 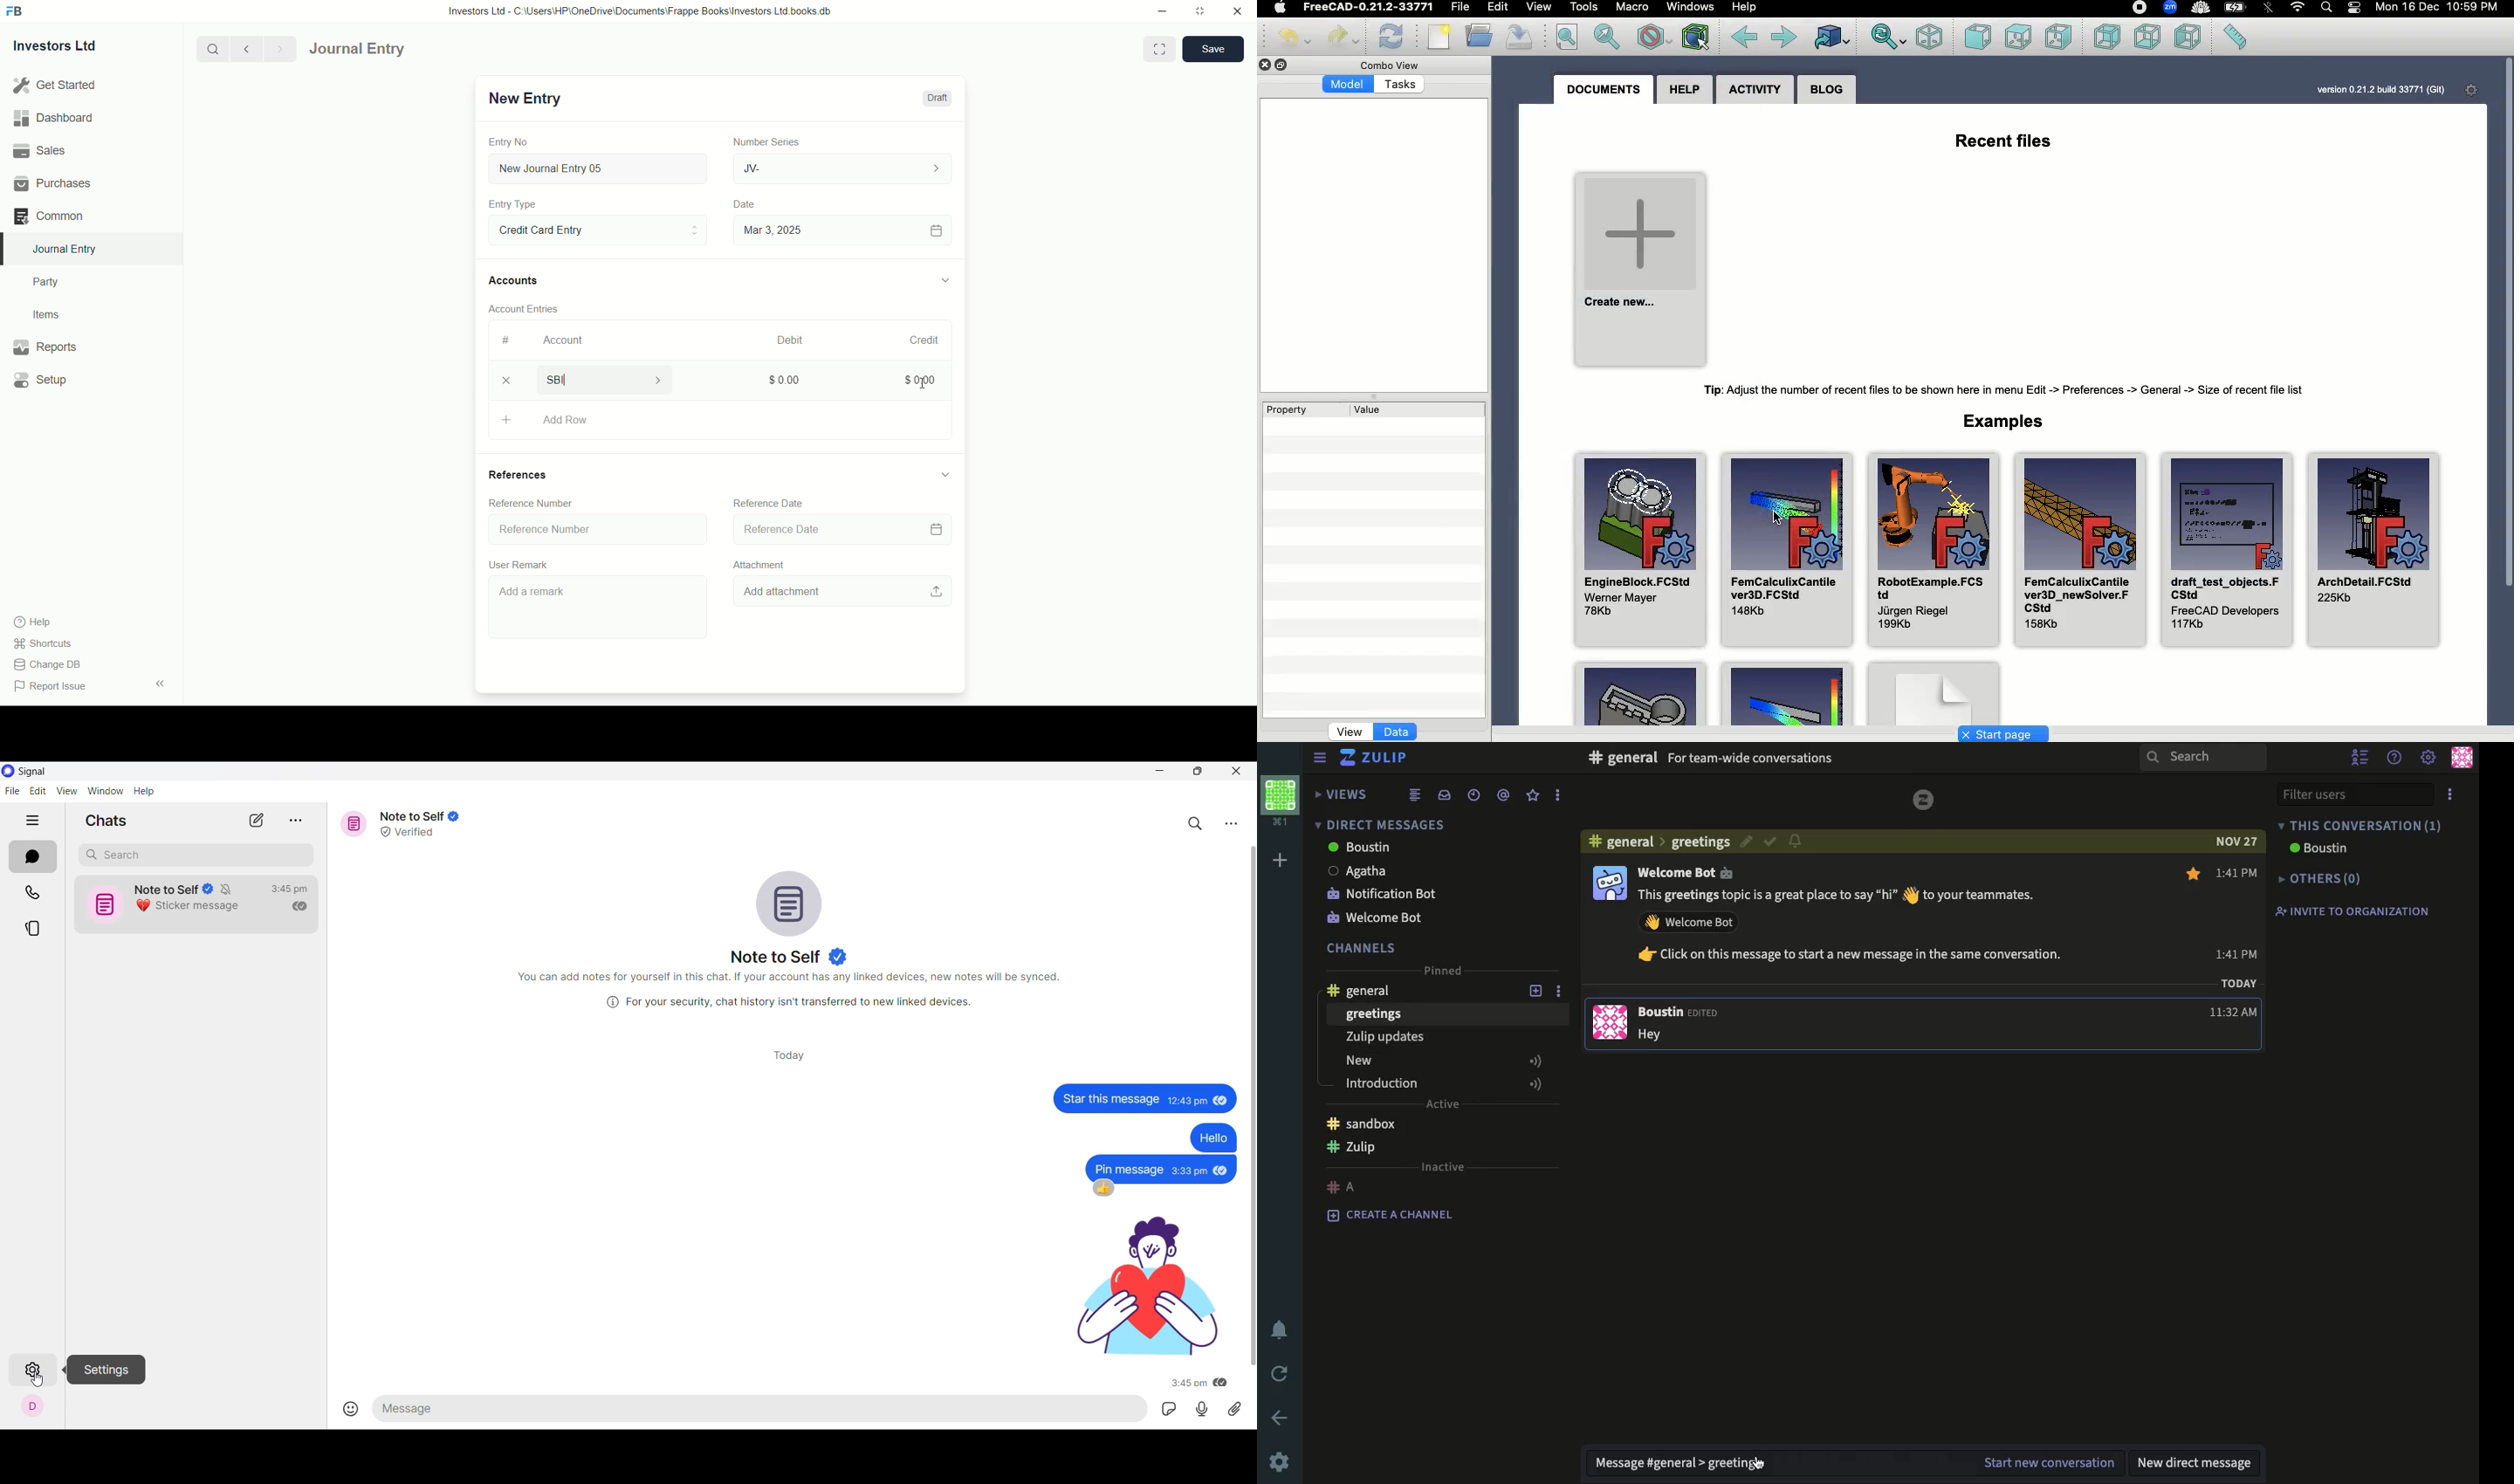 I want to click on #, so click(x=507, y=340).